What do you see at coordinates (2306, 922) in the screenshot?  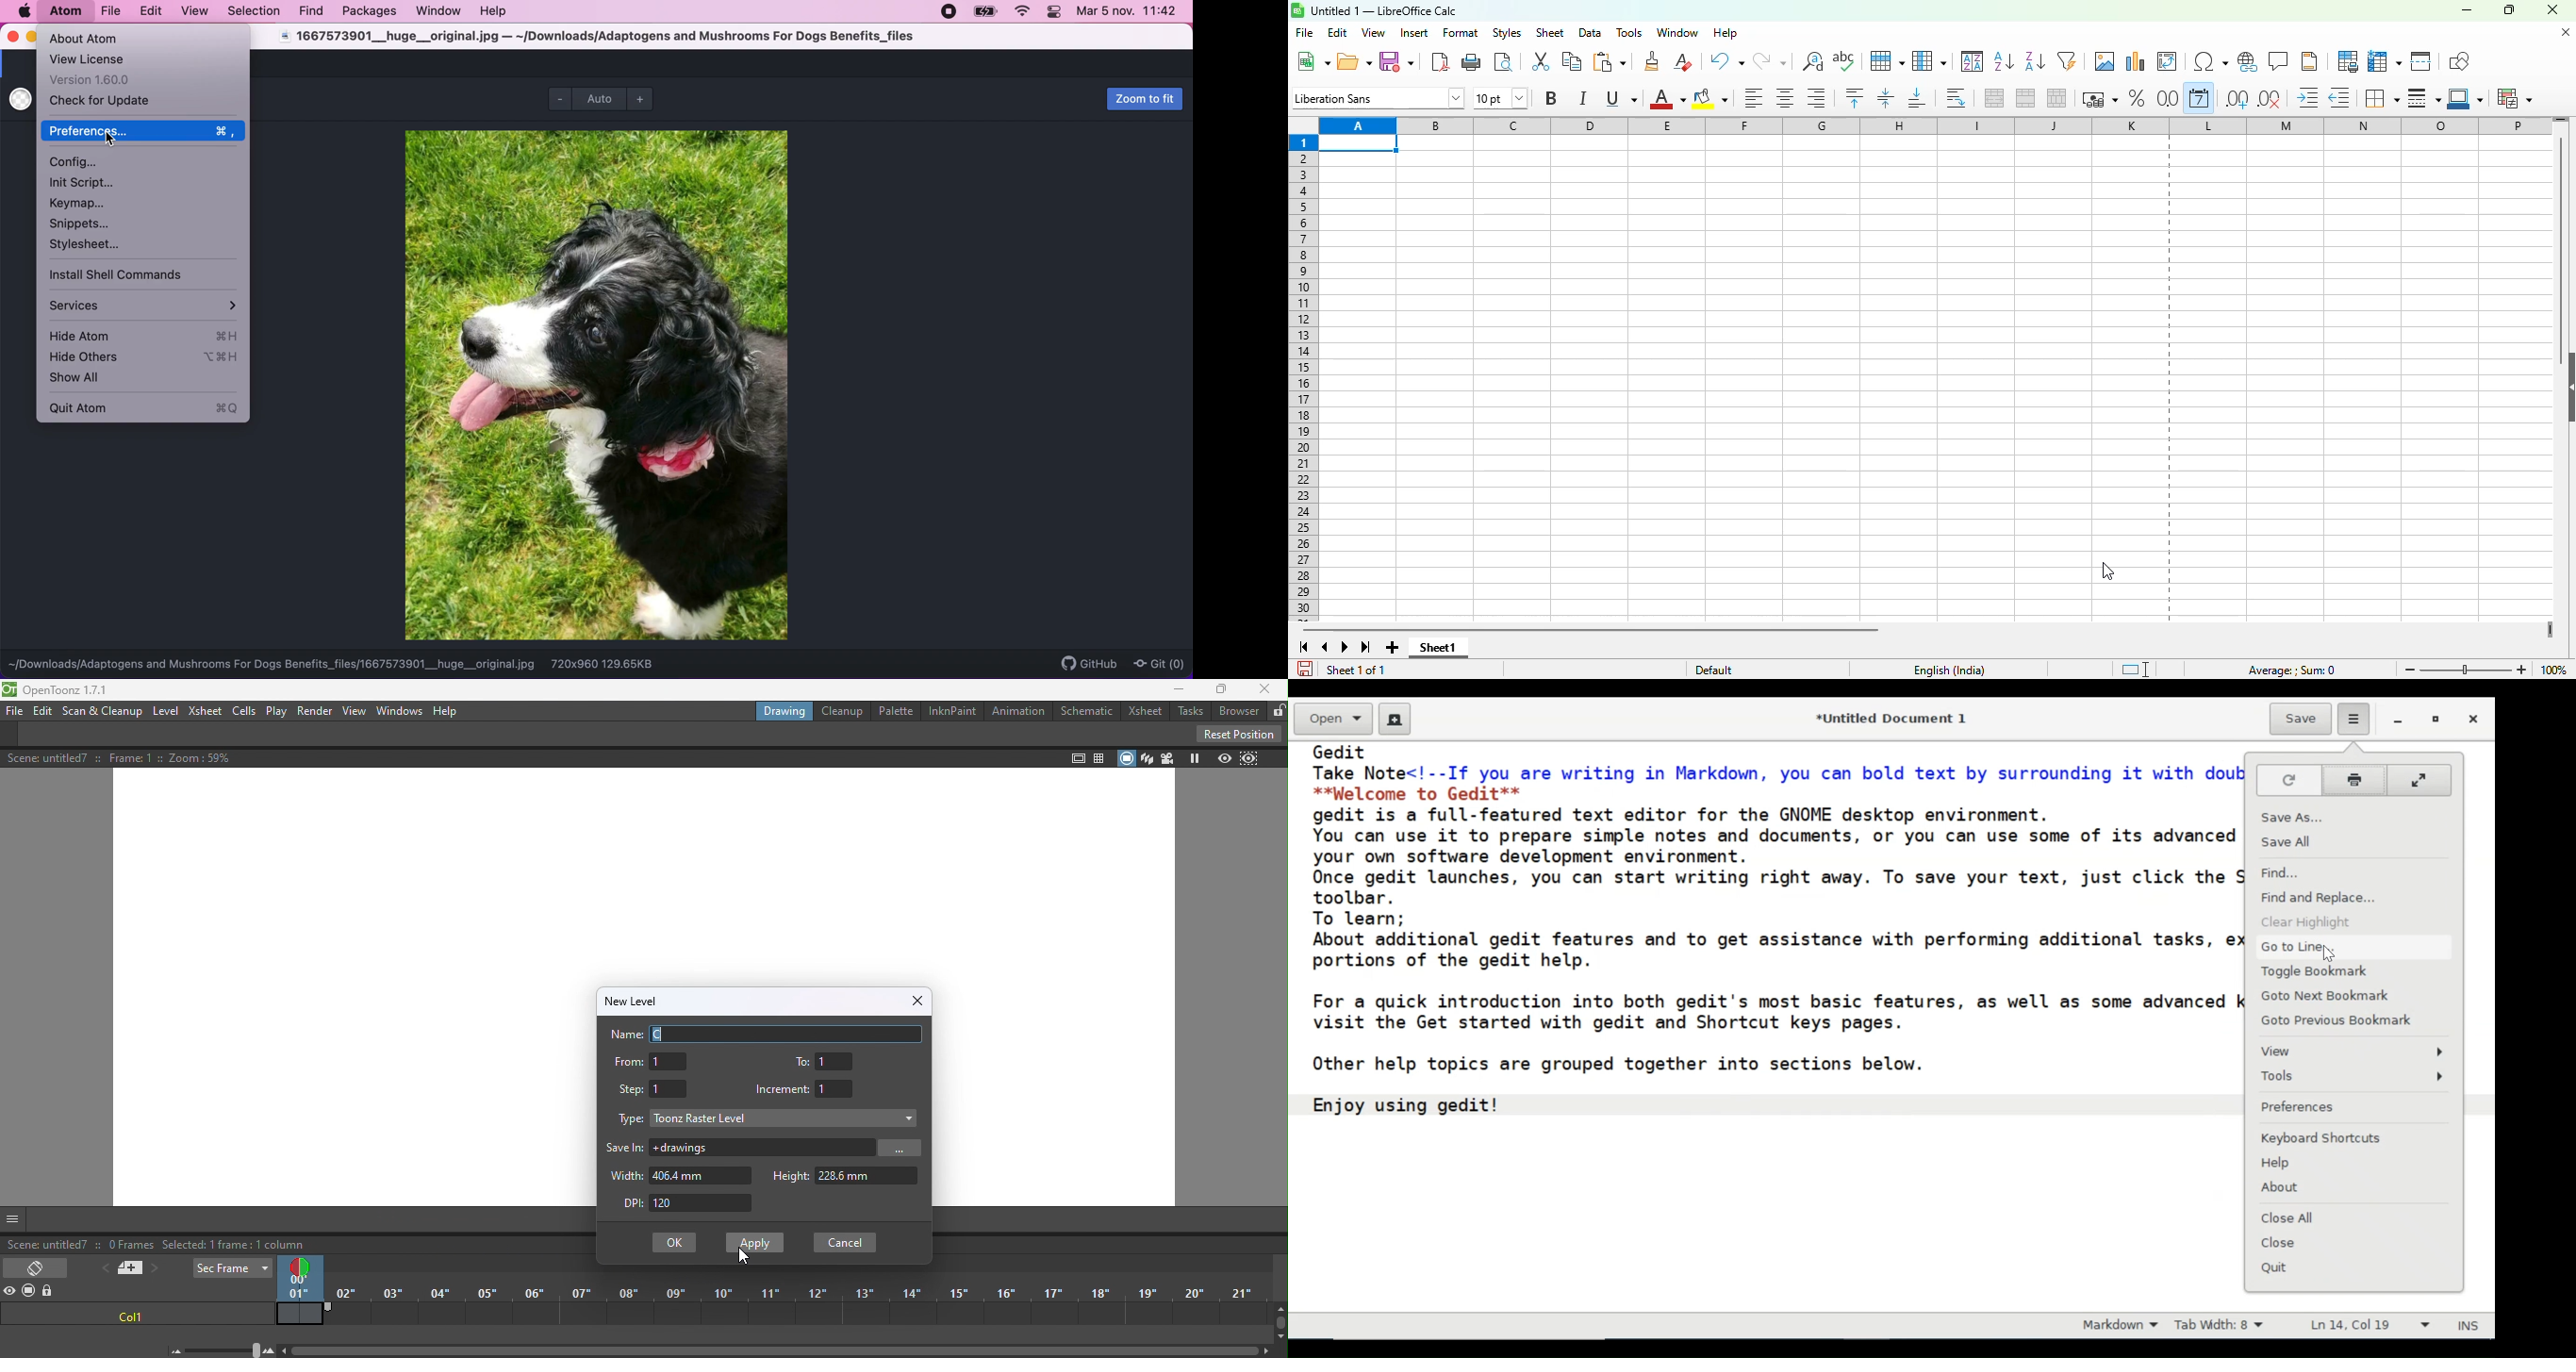 I see `Clear Highlight` at bounding box center [2306, 922].